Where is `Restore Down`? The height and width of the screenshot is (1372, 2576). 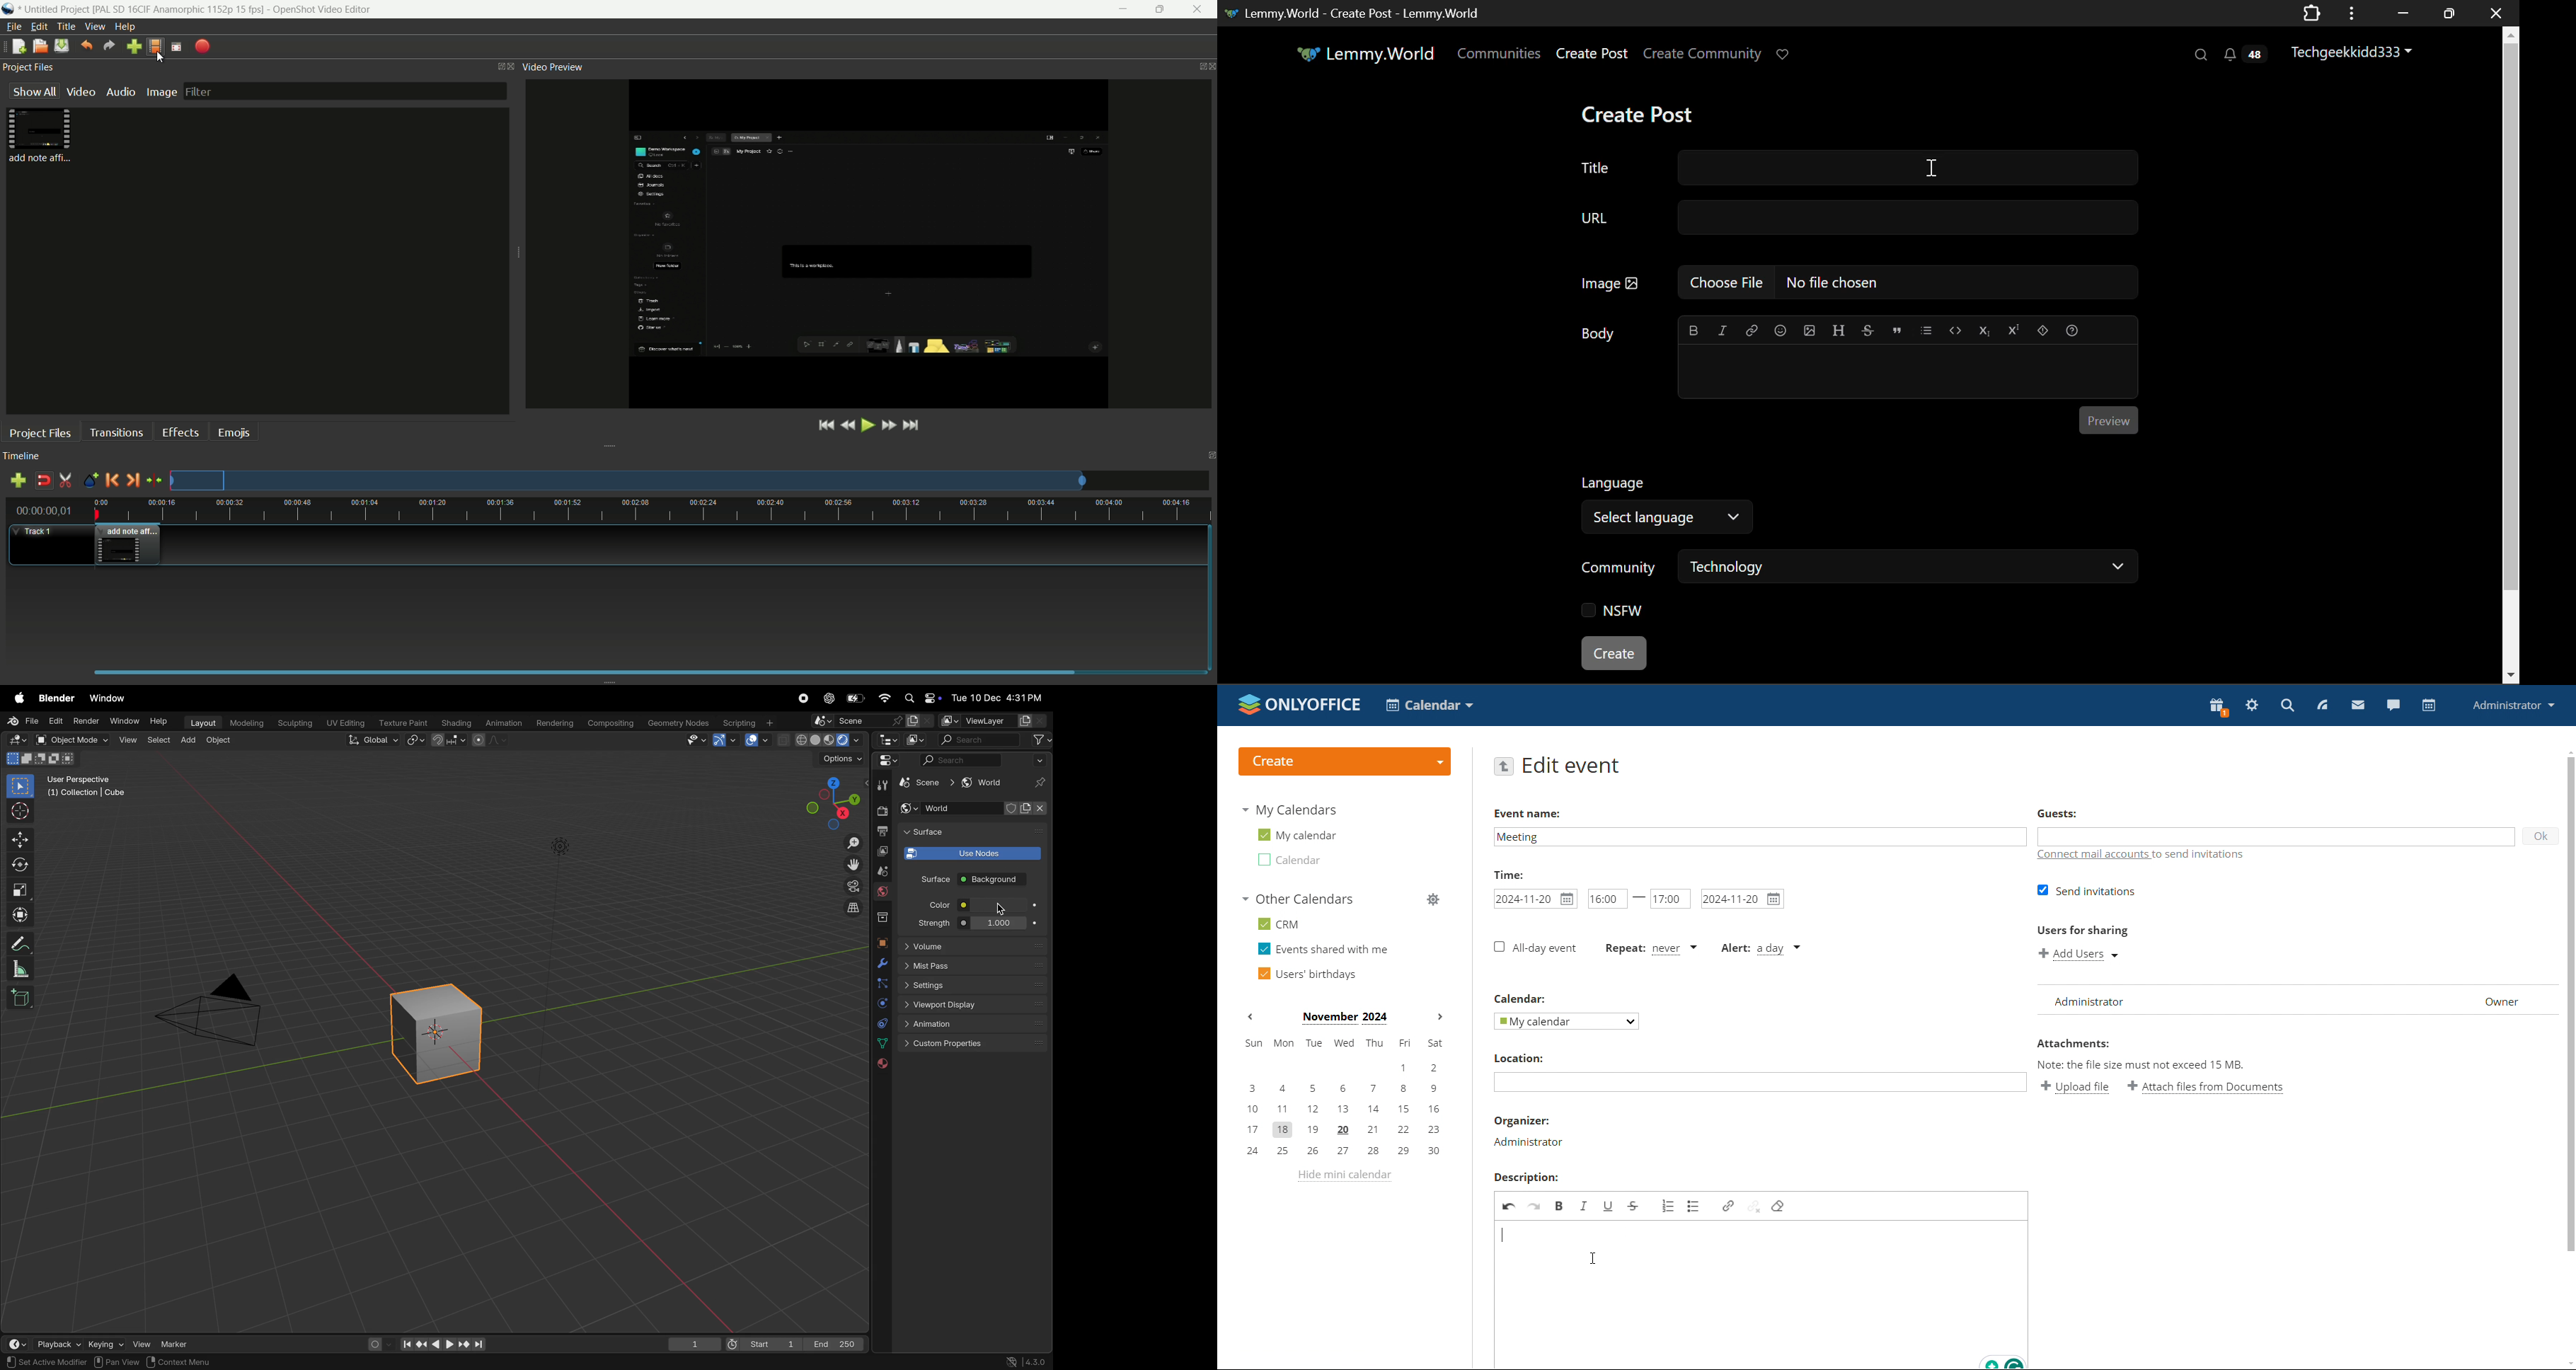
Restore Down is located at coordinates (2401, 13).